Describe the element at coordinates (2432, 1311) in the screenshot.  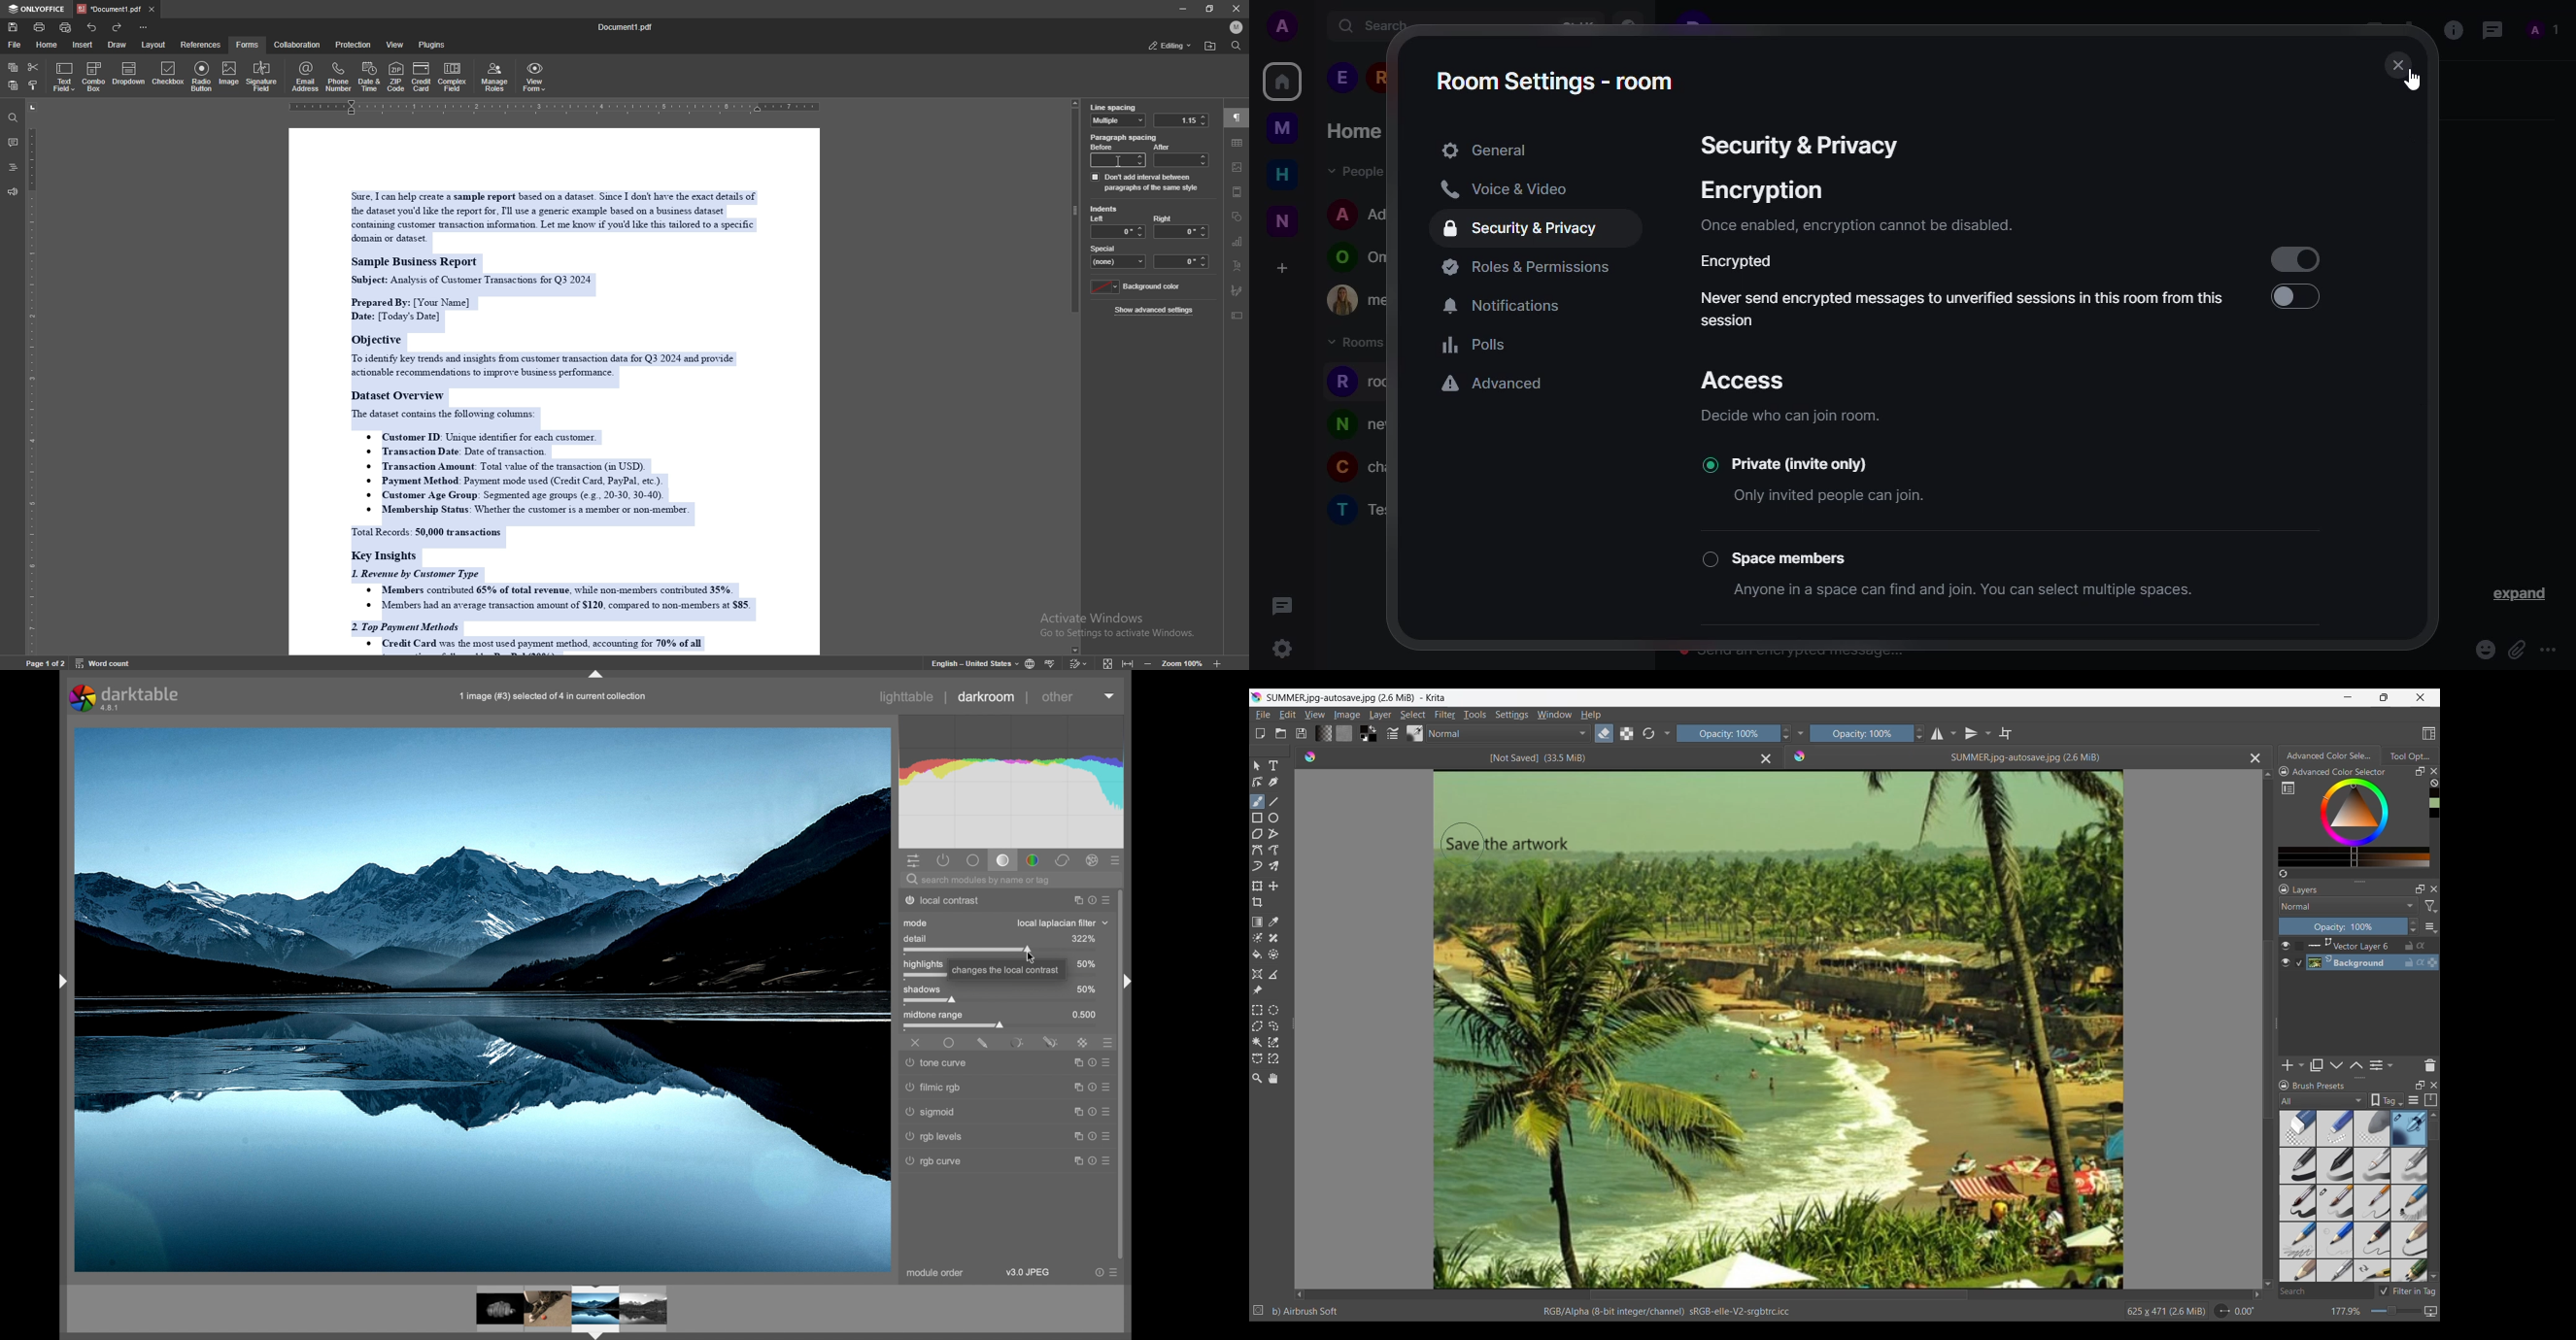
I see `Map displayed can vas size between pixel and print size` at that location.